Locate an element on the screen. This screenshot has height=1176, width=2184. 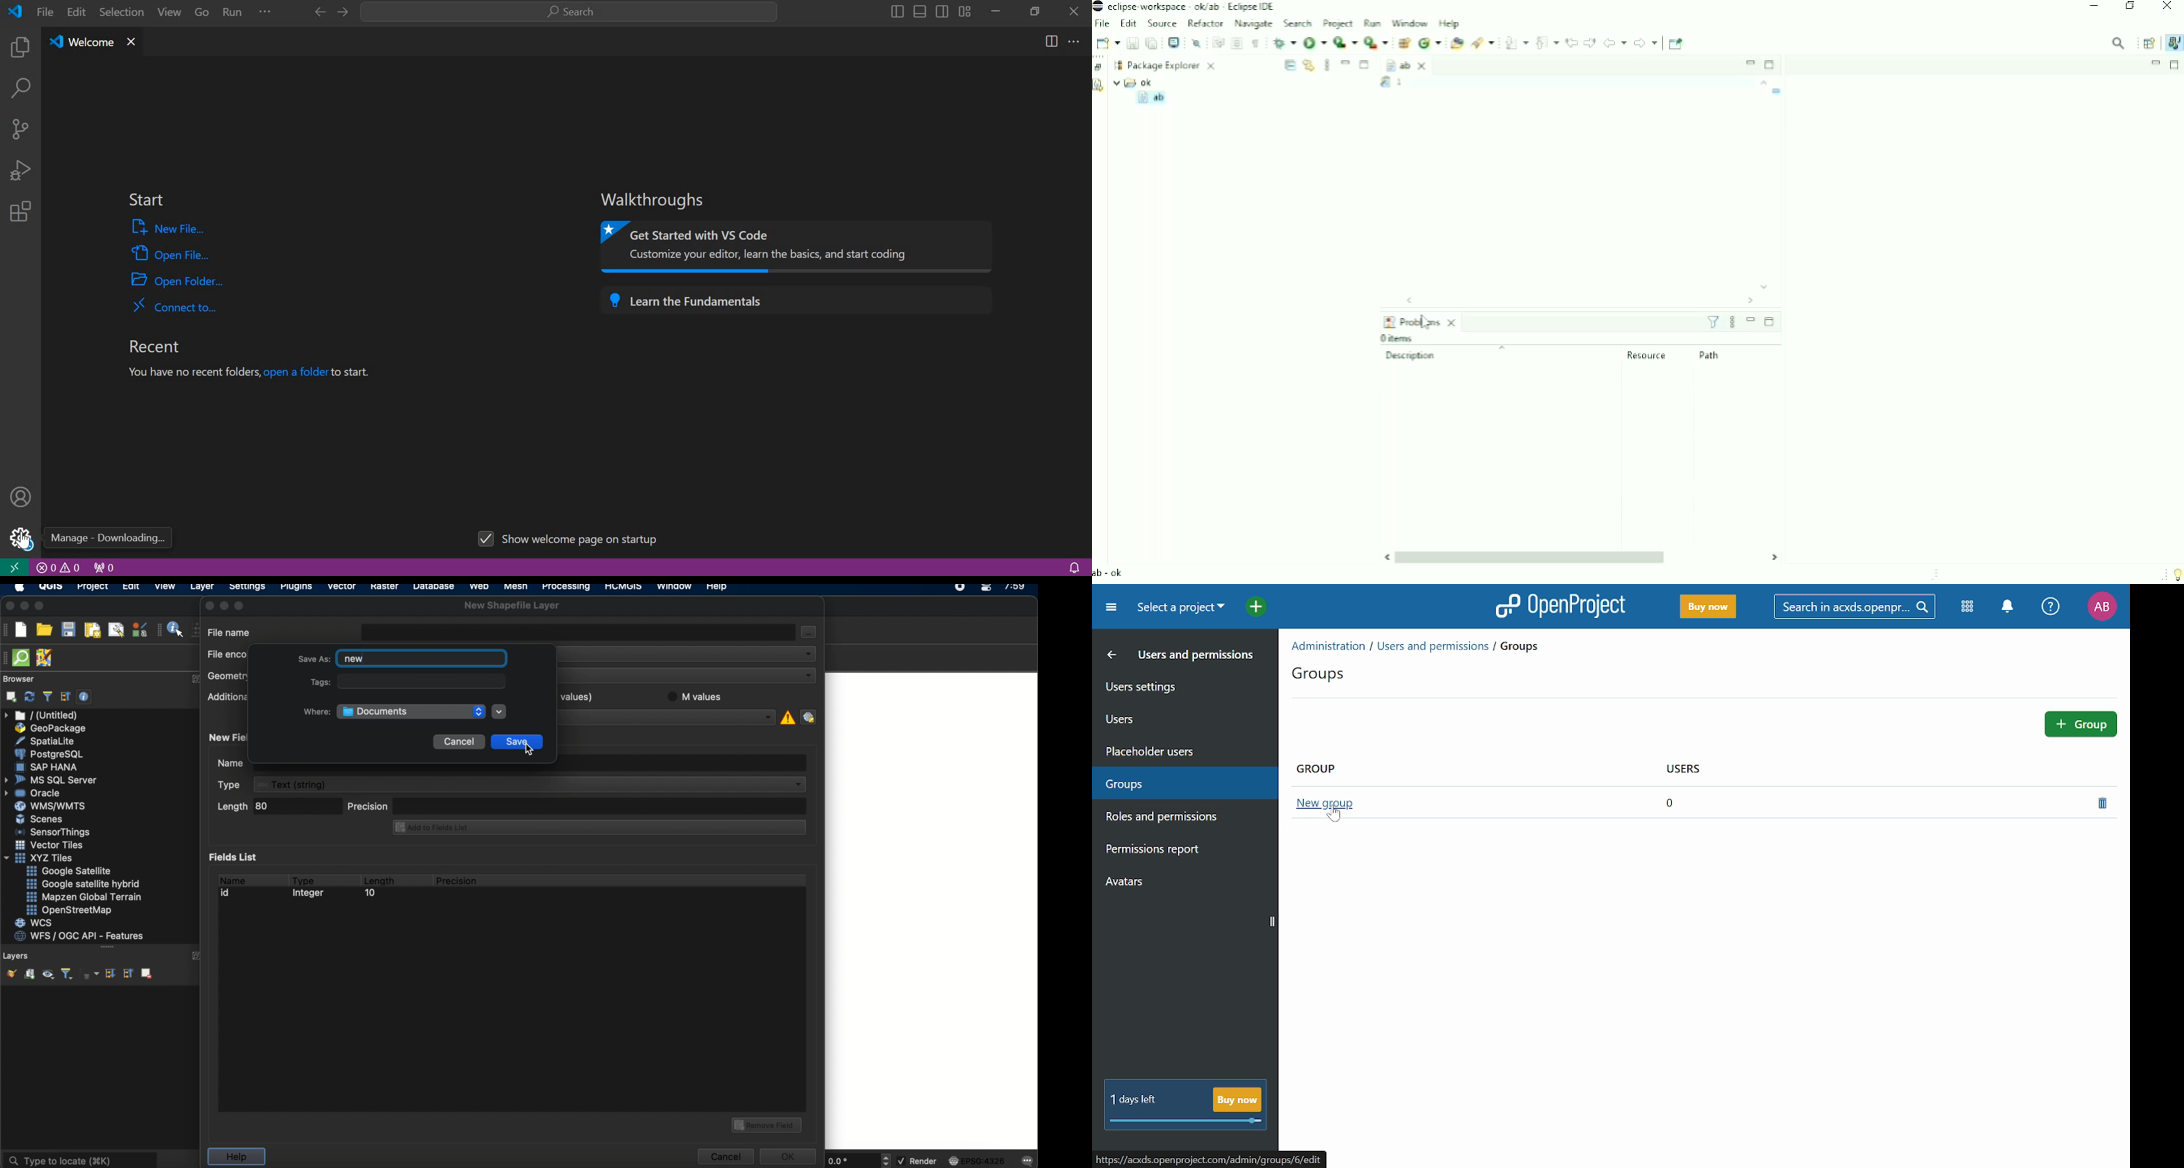
save is located at coordinates (517, 743).